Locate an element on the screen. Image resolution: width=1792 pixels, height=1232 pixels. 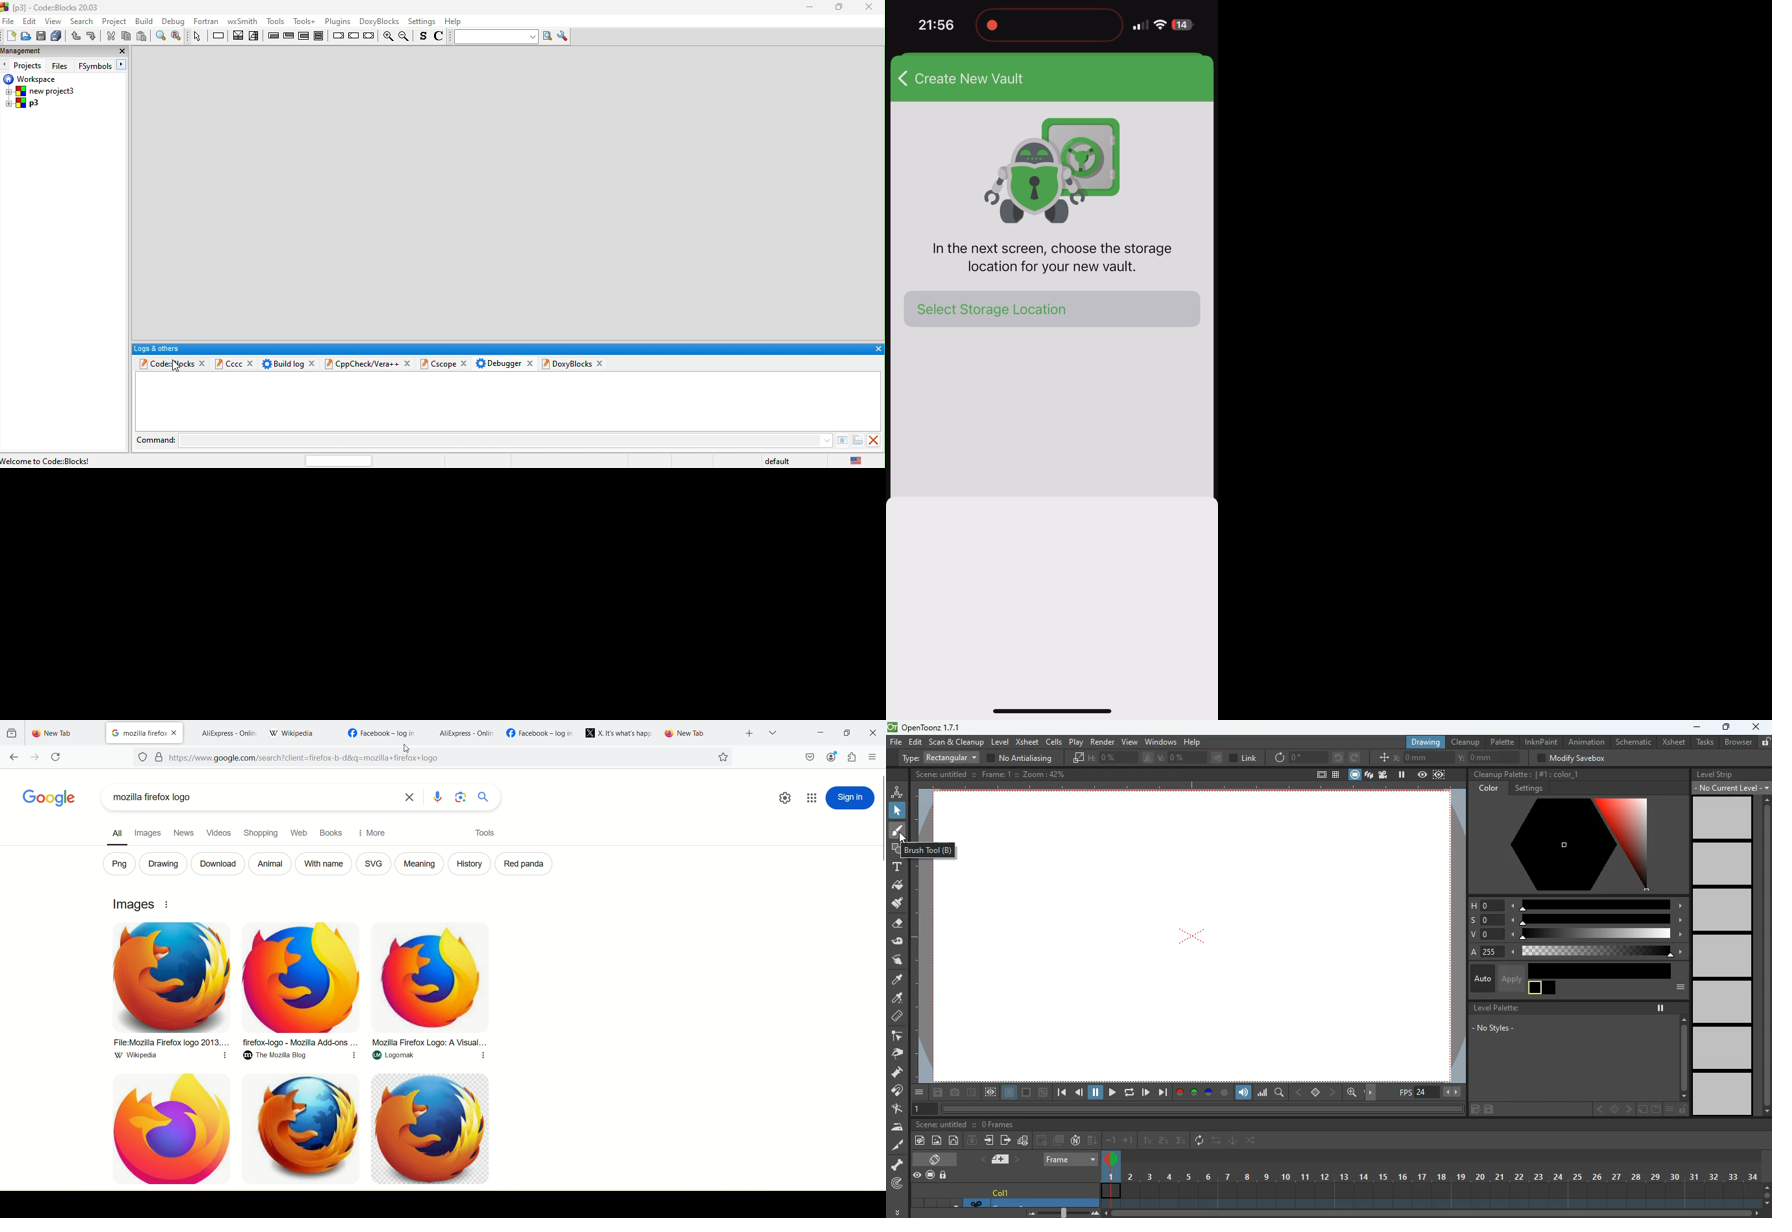
wikipedia is located at coordinates (300, 732).